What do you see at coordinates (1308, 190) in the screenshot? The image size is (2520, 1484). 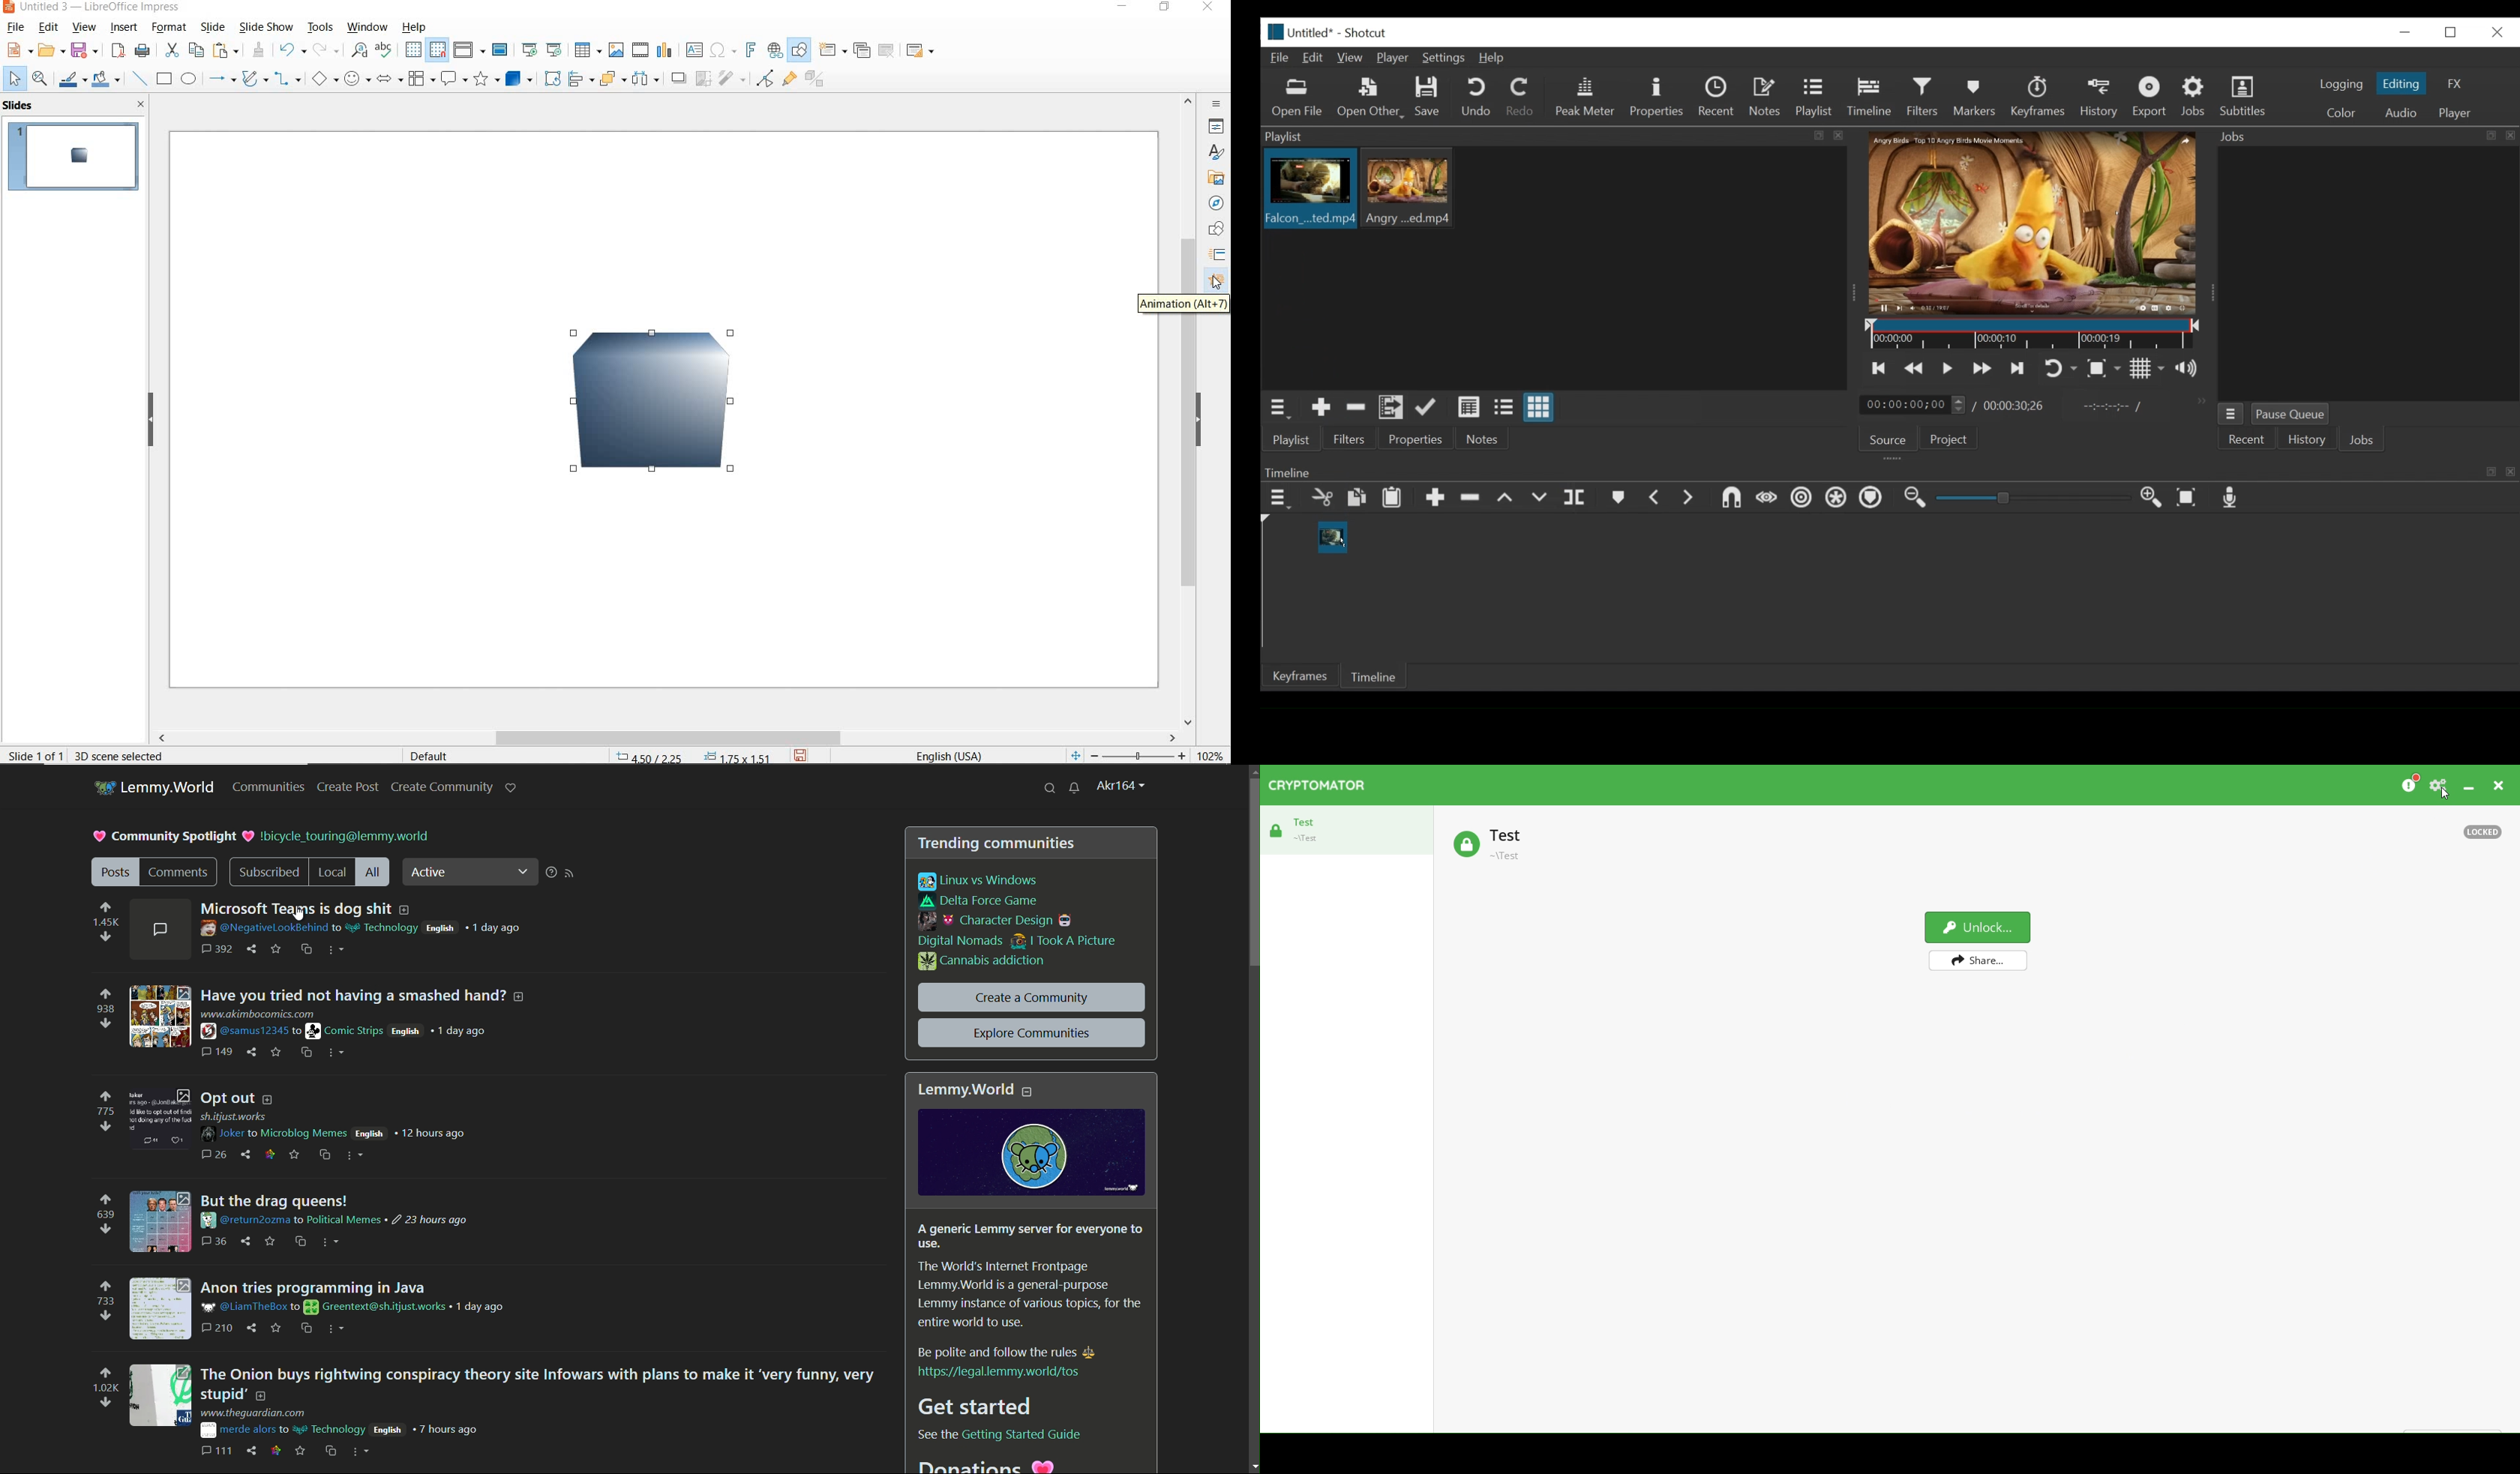 I see `clip` at bounding box center [1308, 190].